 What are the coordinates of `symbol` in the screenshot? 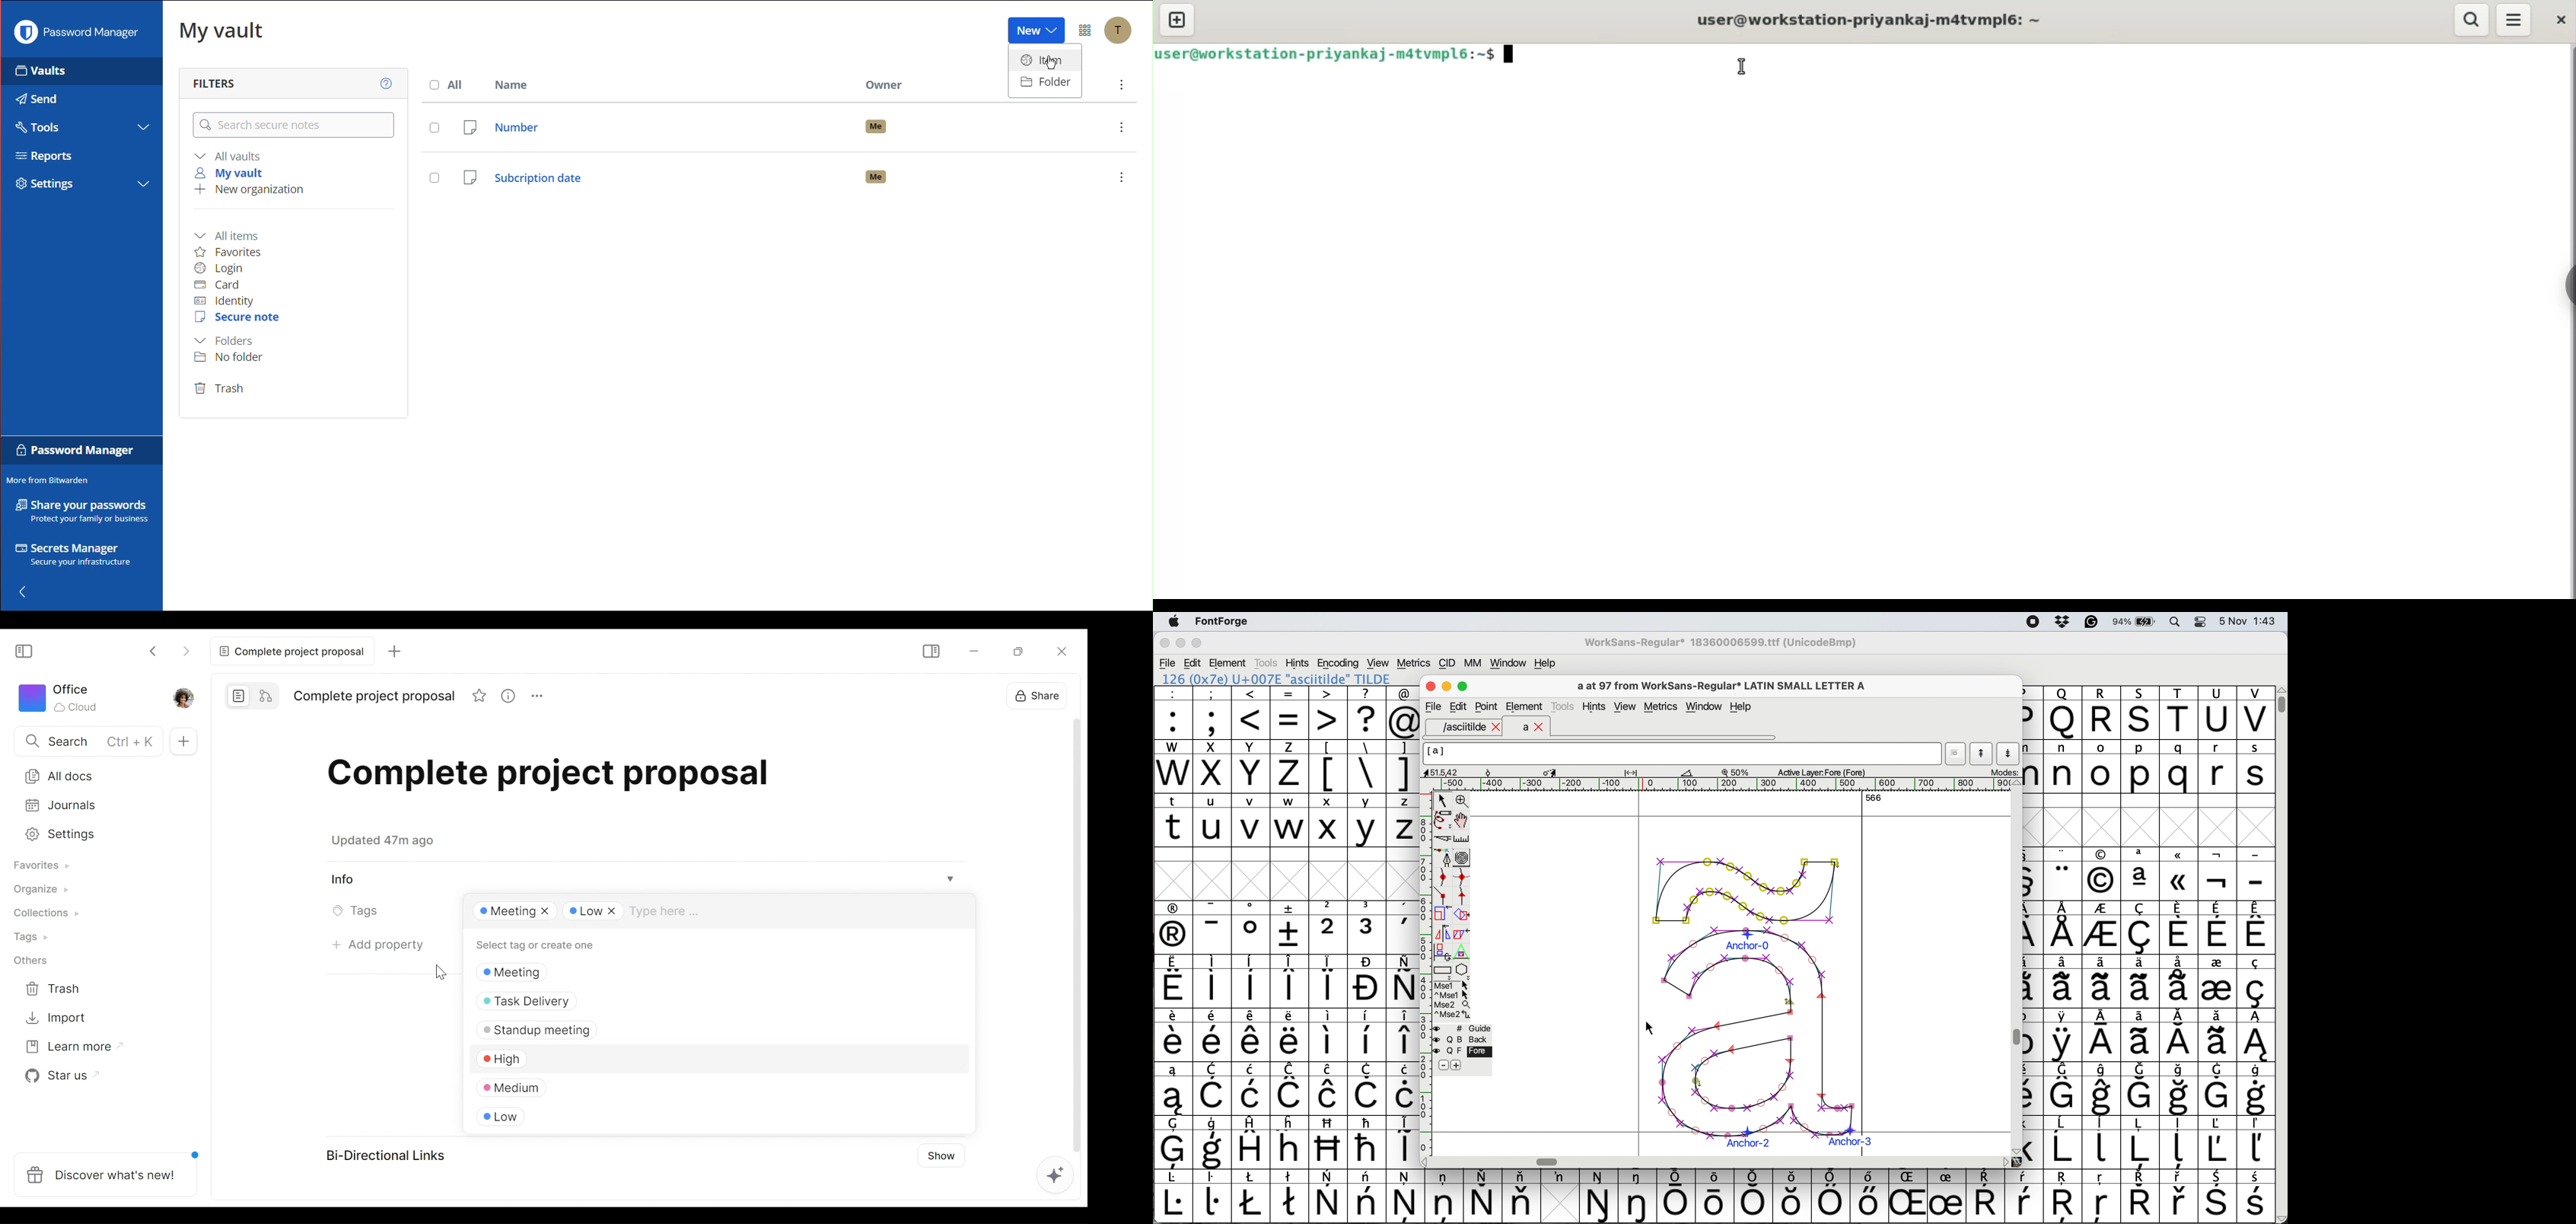 It's located at (1211, 982).